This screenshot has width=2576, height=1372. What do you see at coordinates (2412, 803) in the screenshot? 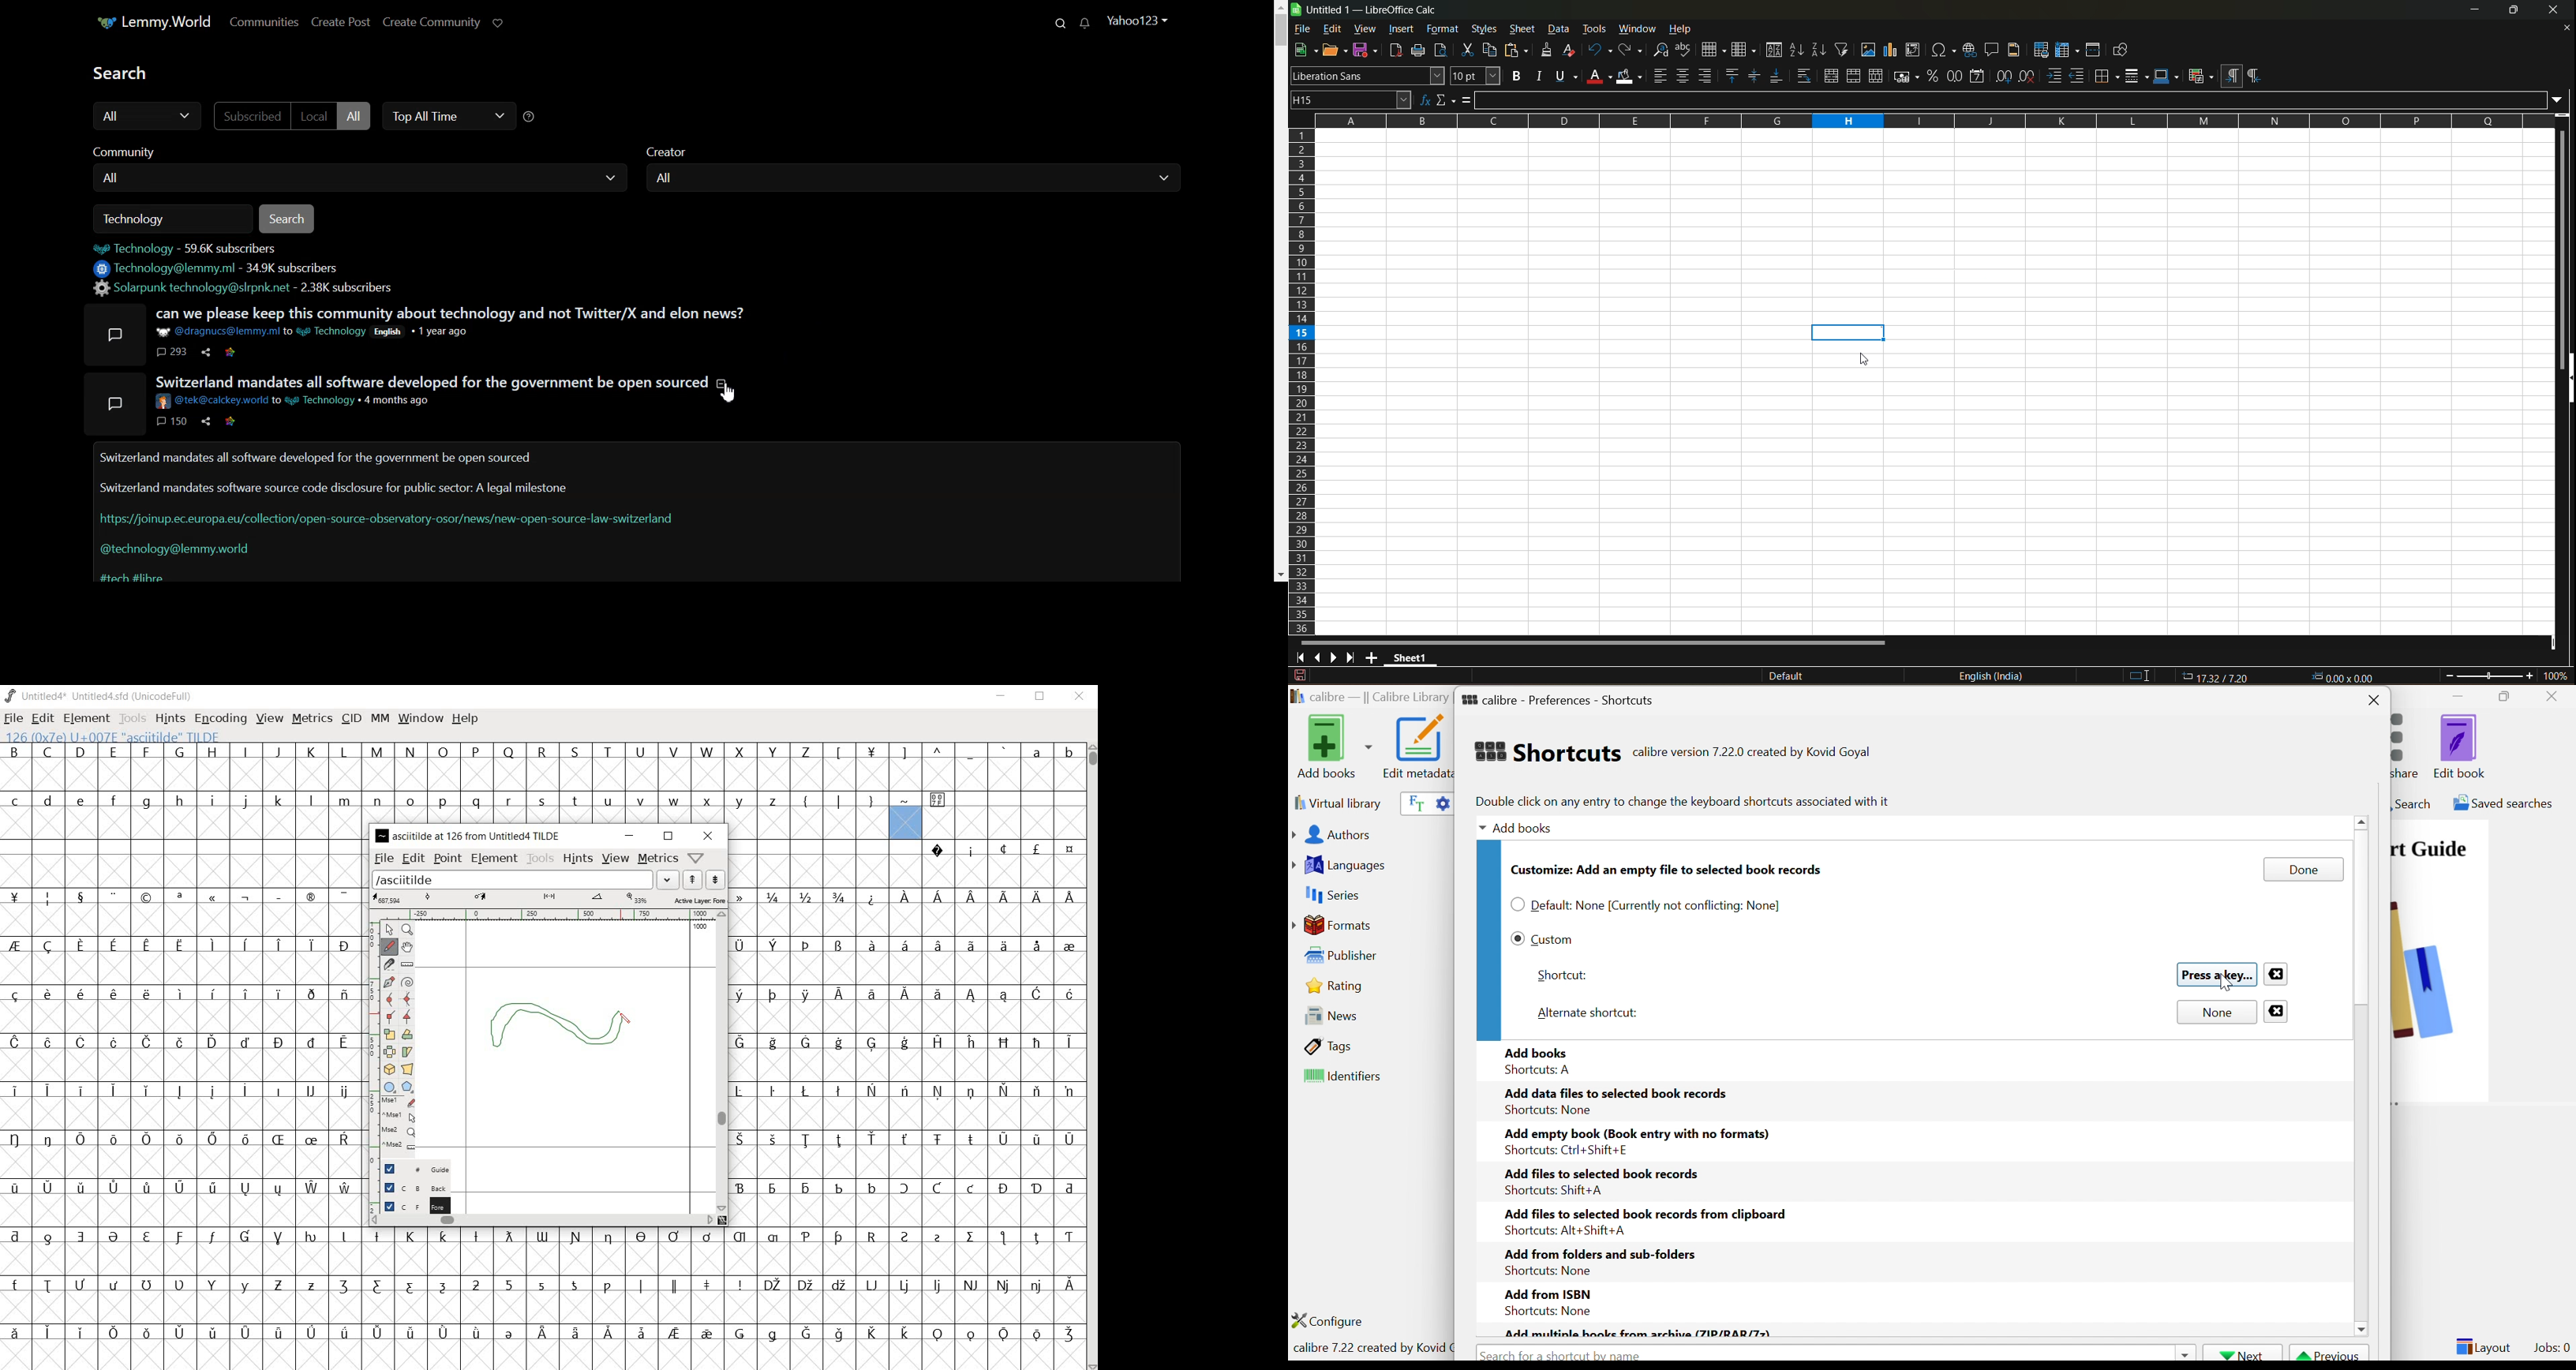
I see `Search` at bounding box center [2412, 803].